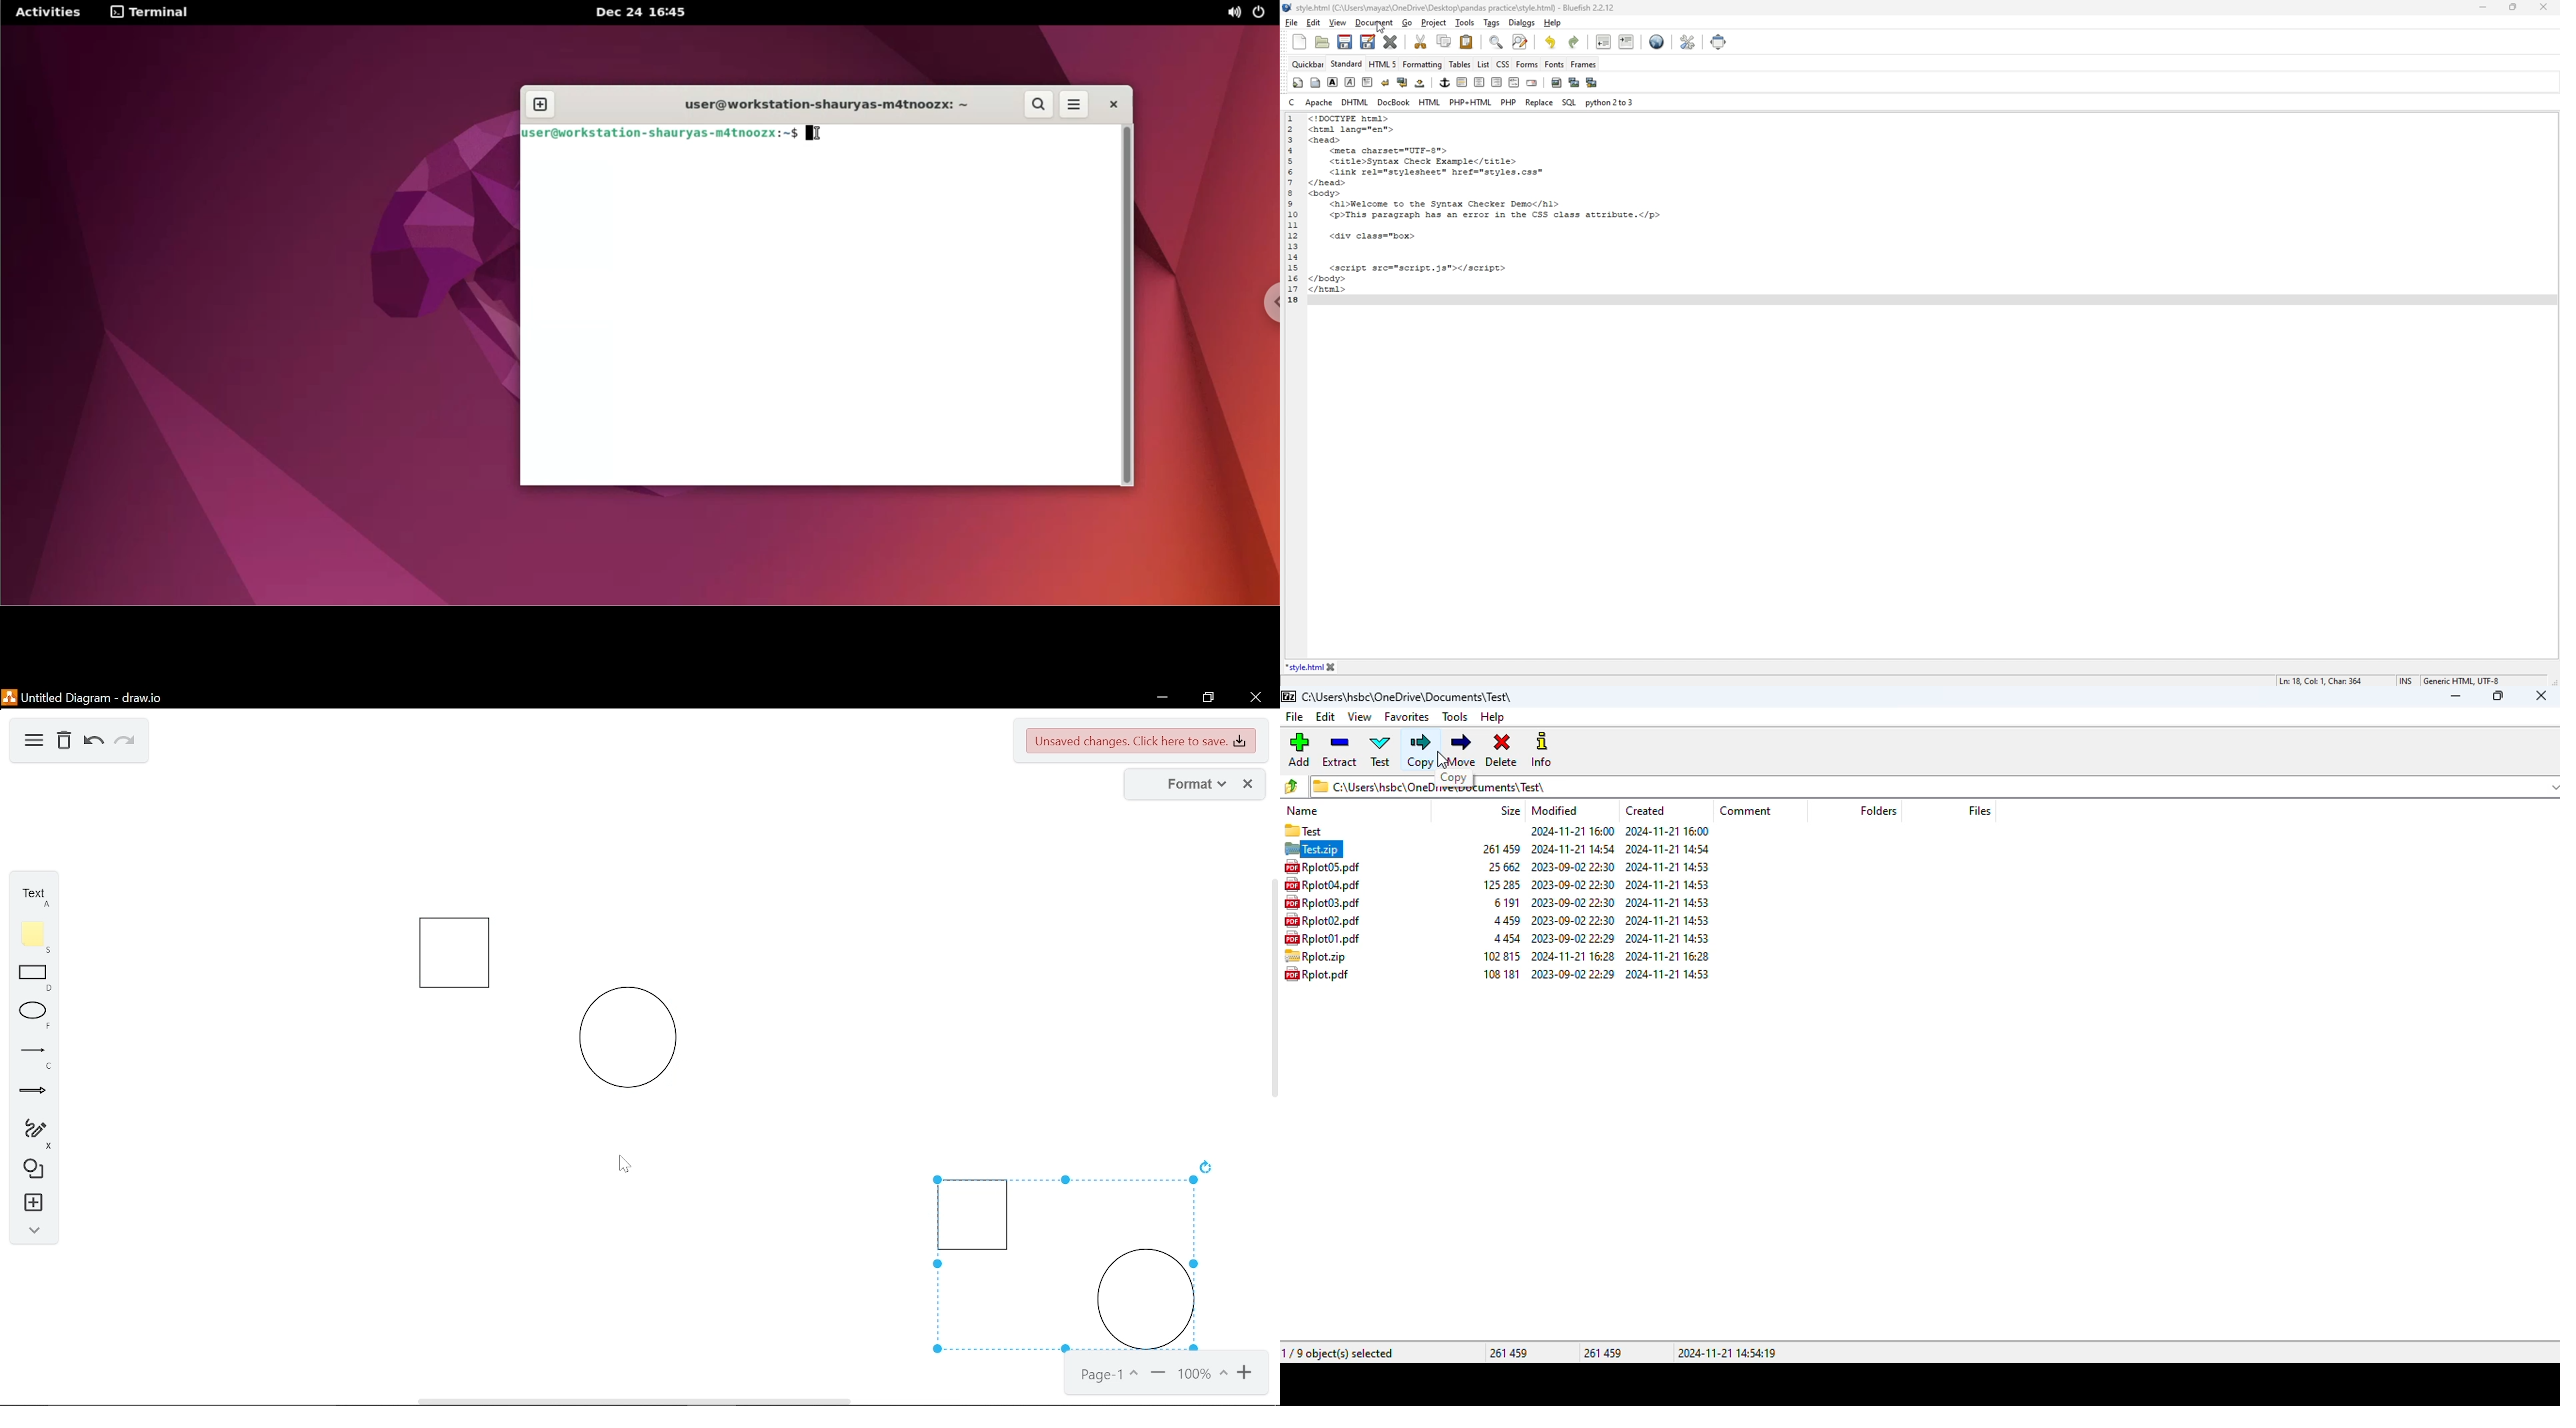 This screenshot has height=1428, width=2576. Describe the element at coordinates (34, 979) in the screenshot. I see `rectangle` at that location.